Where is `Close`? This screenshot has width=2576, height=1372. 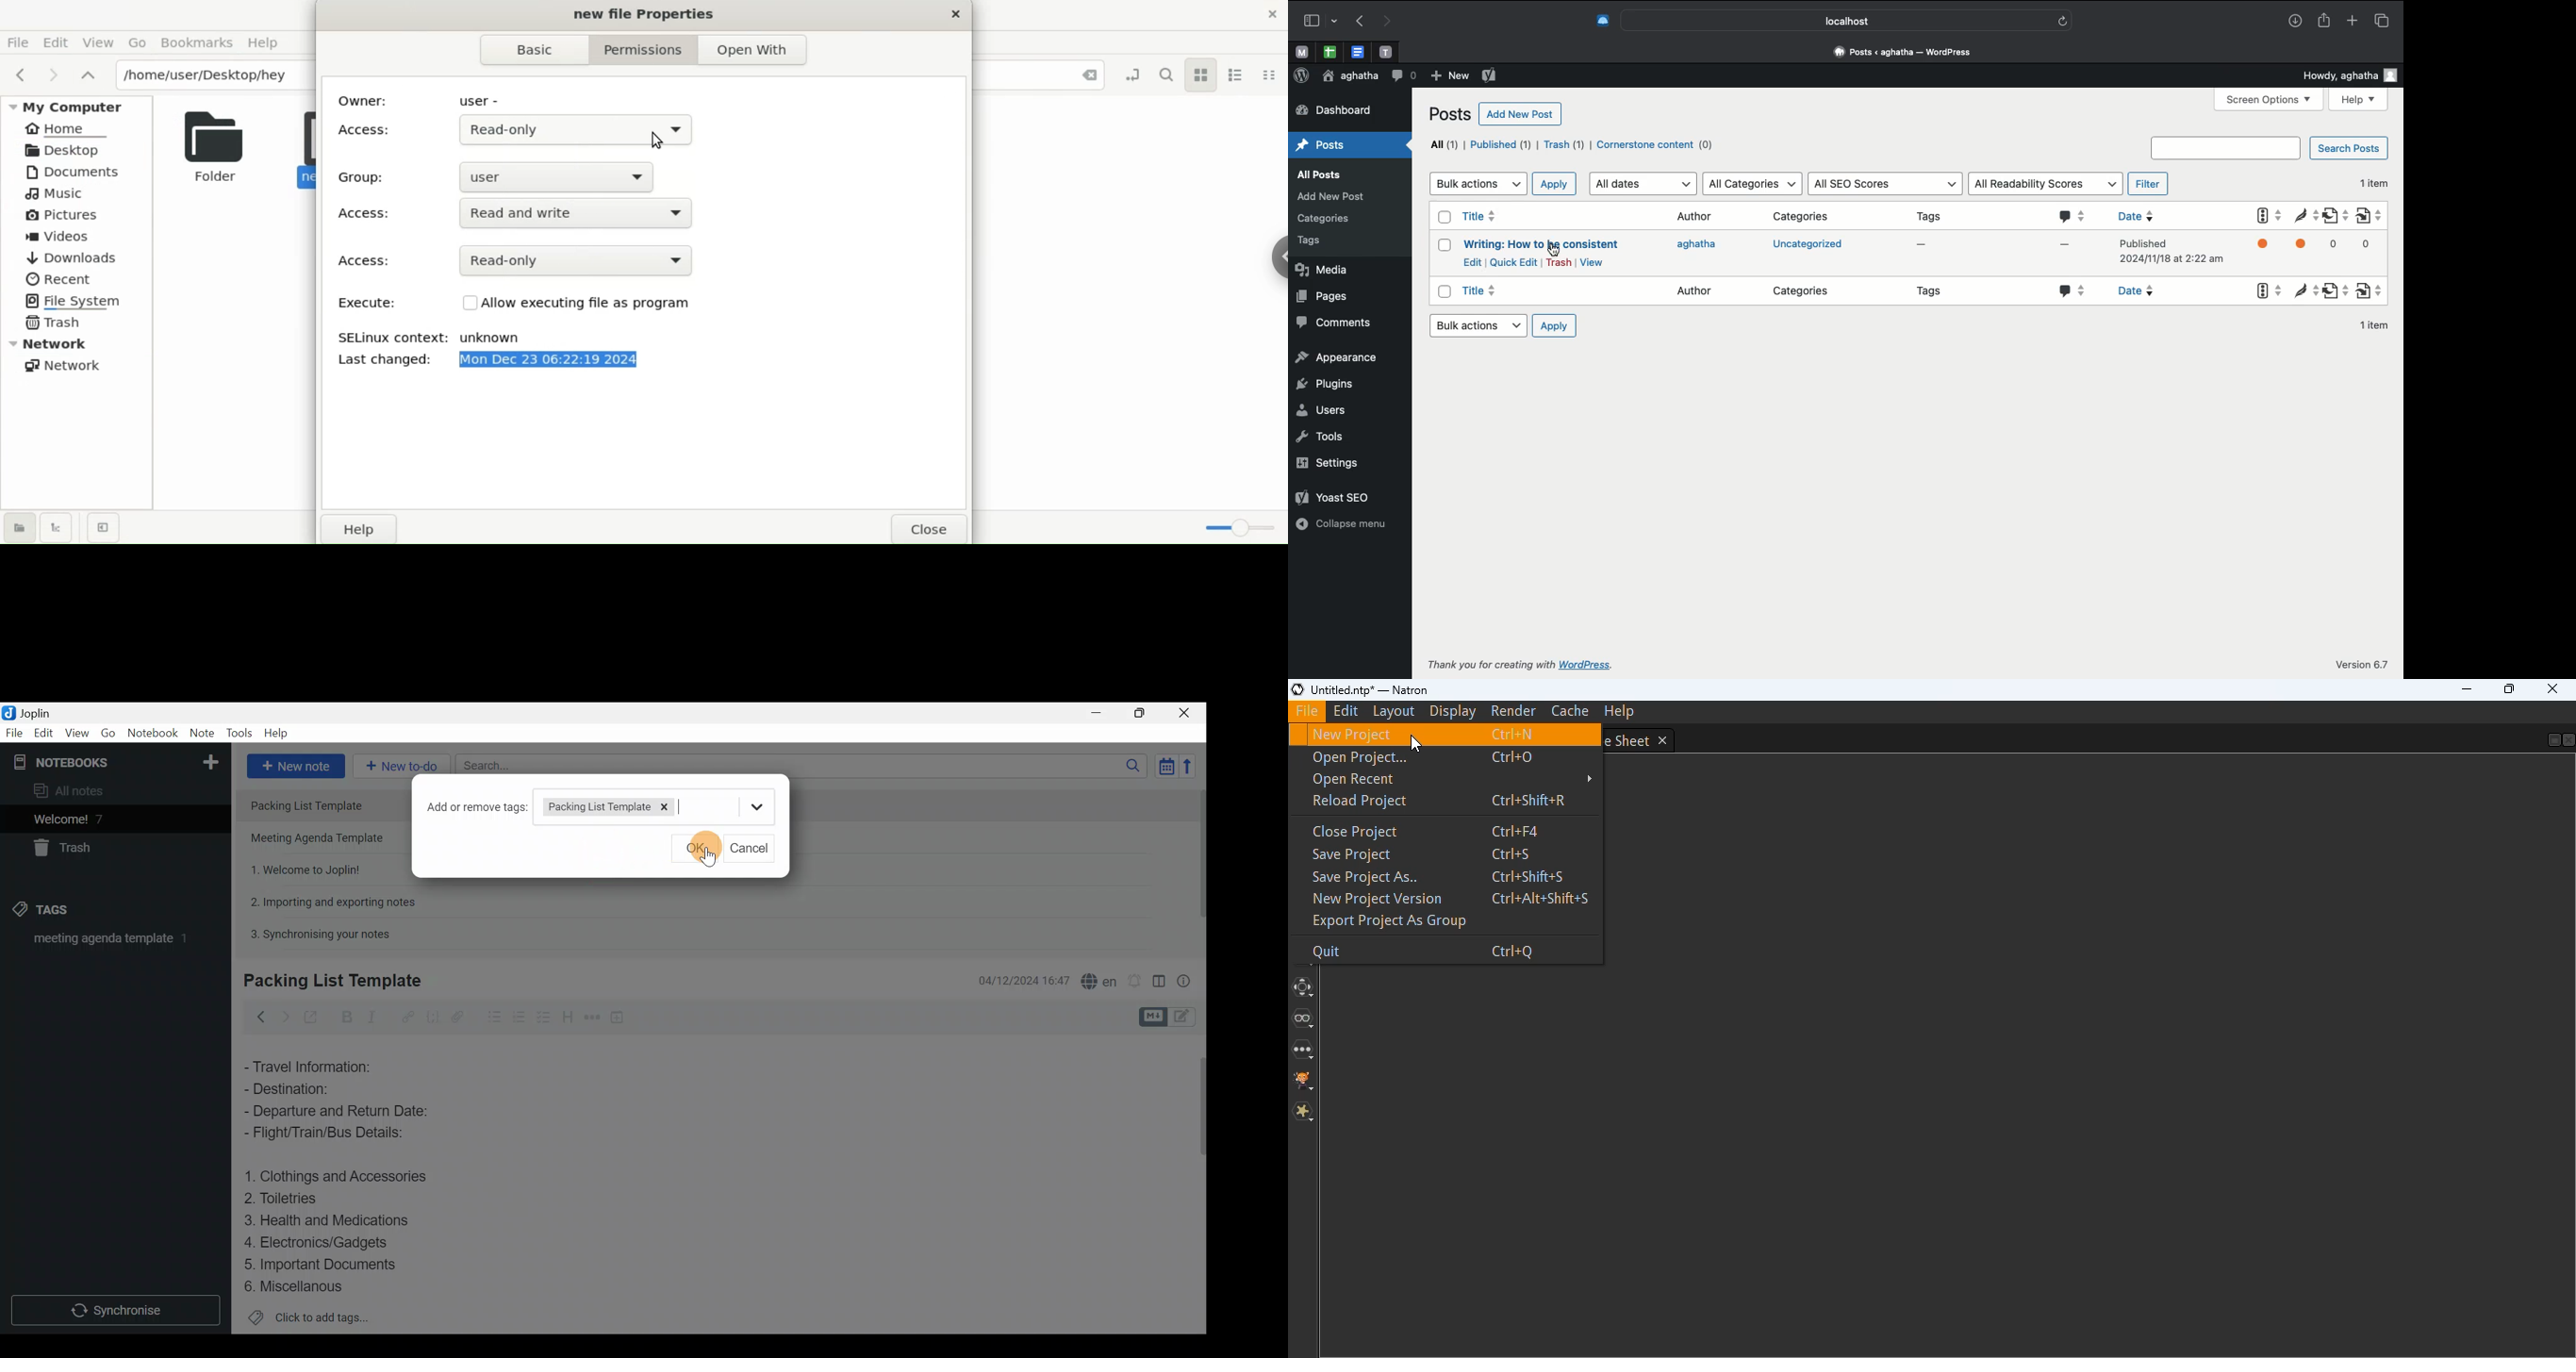 Close is located at coordinates (1188, 712).